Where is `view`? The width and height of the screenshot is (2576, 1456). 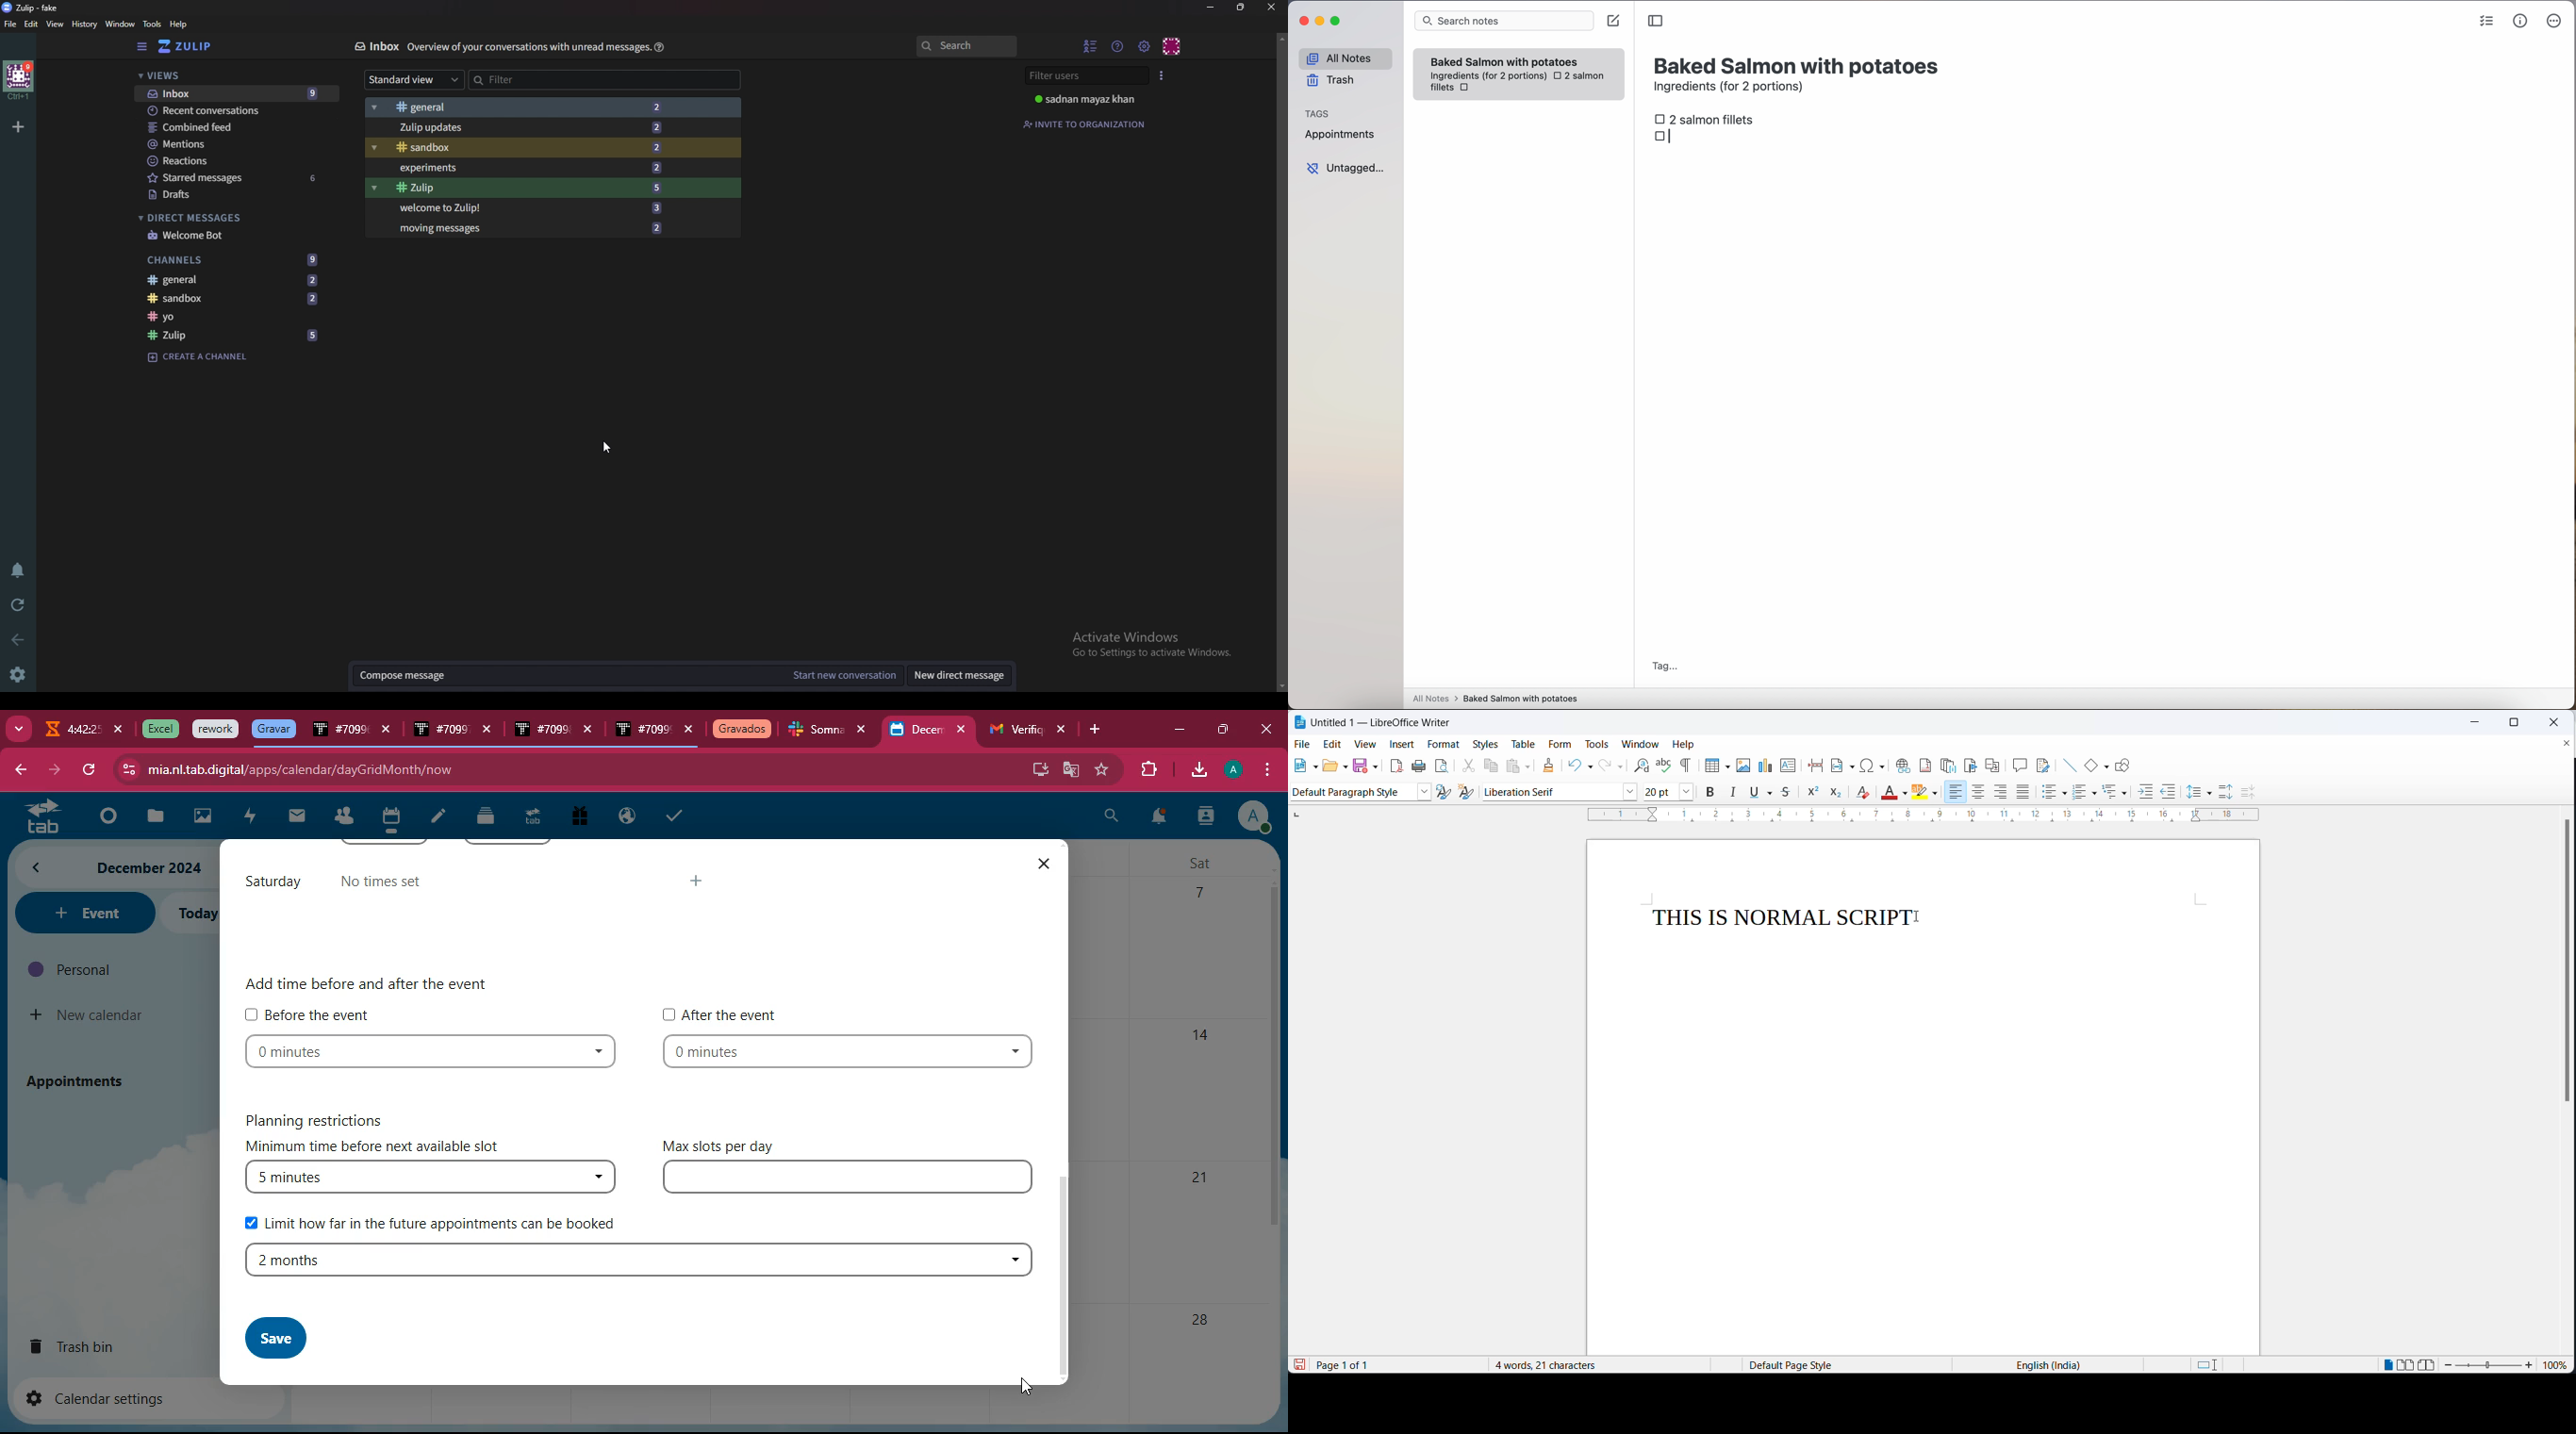
view is located at coordinates (56, 25).